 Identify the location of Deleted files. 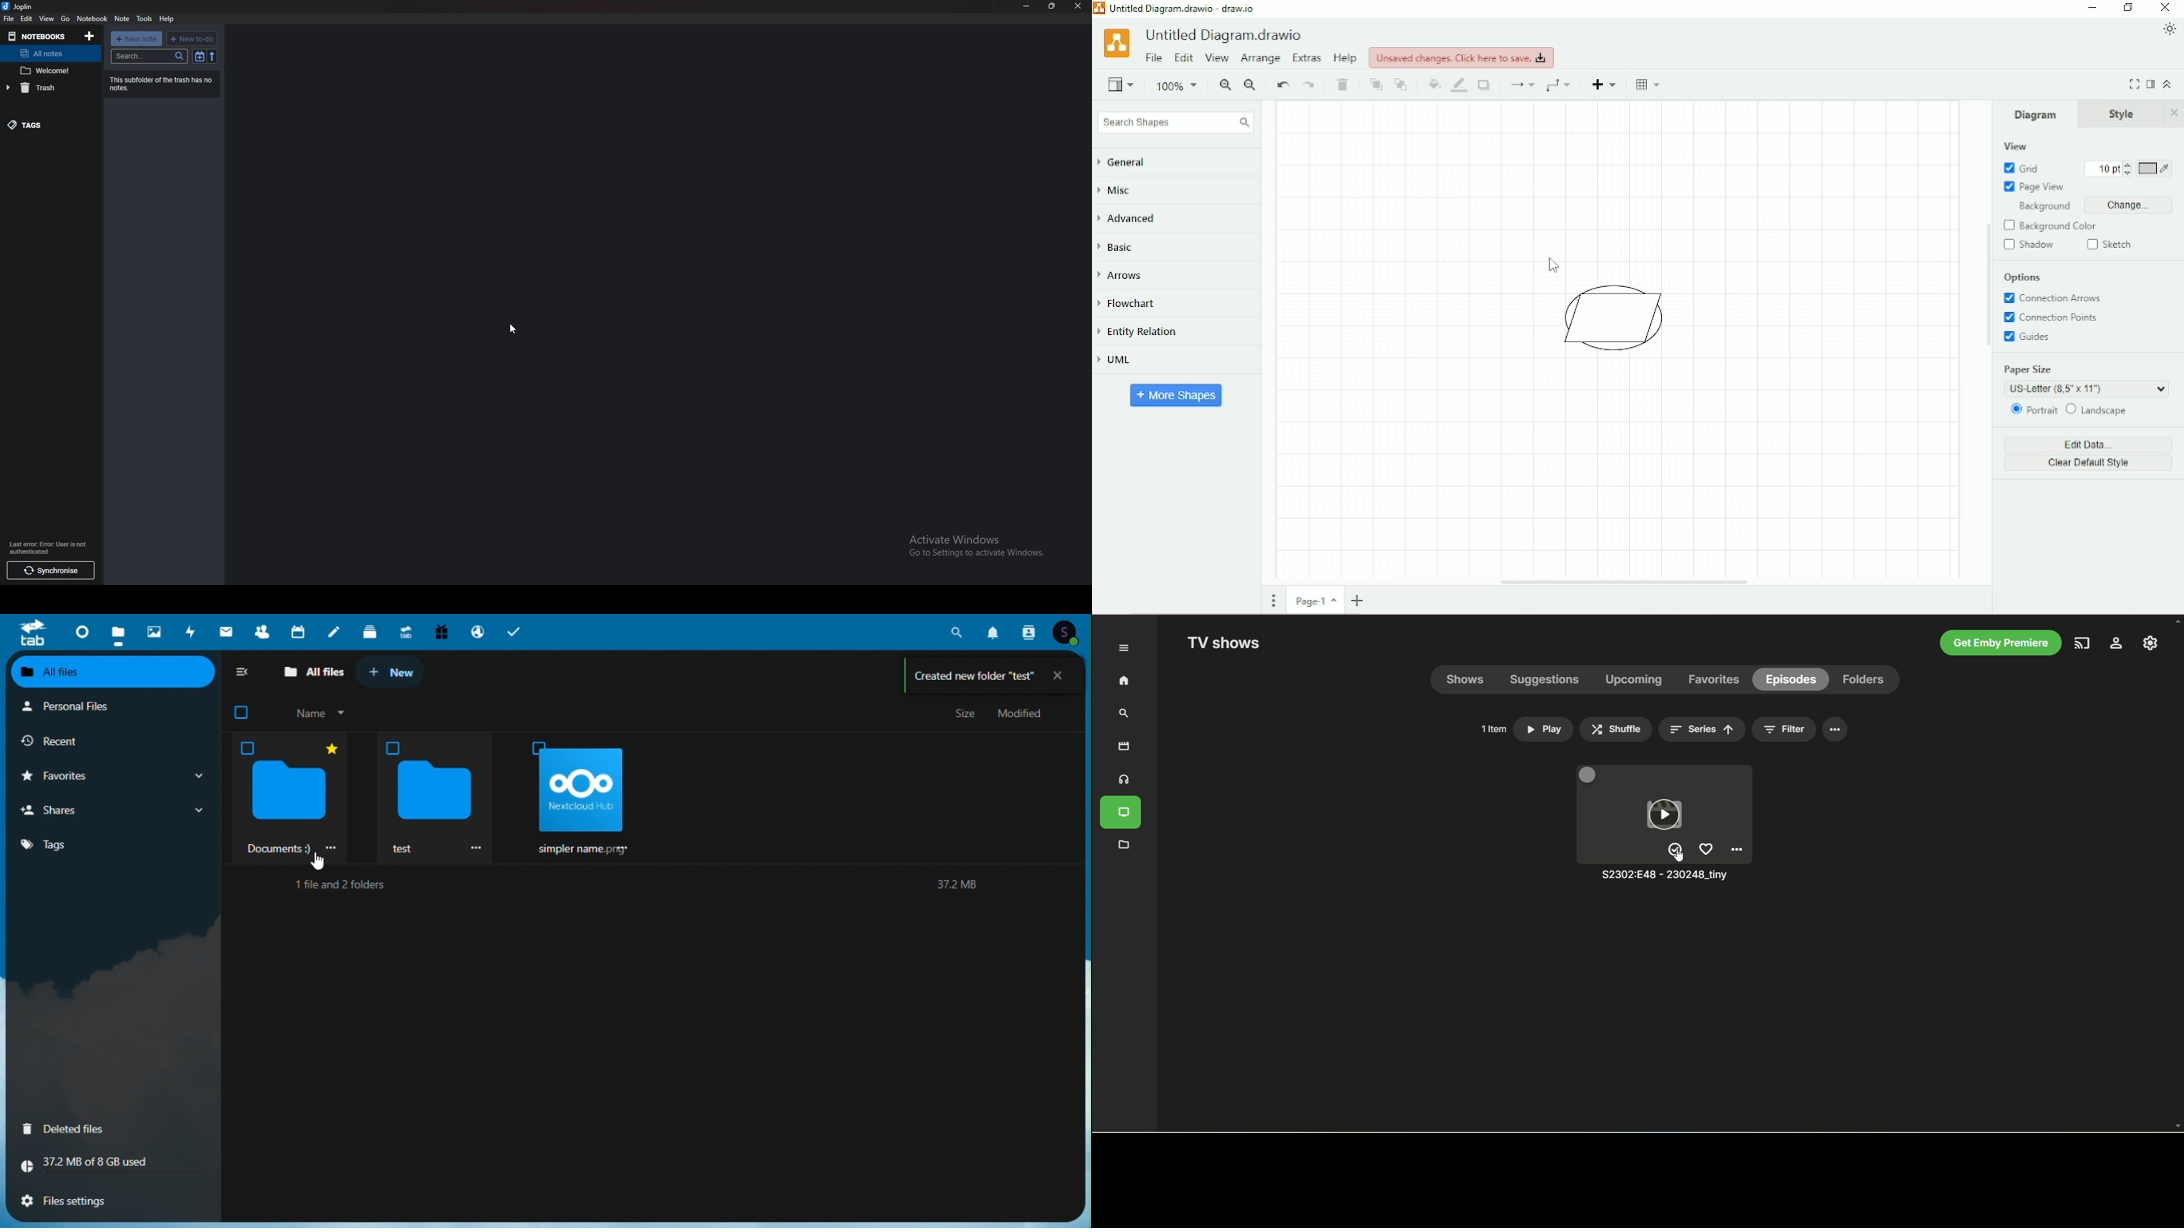
(108, 1130).